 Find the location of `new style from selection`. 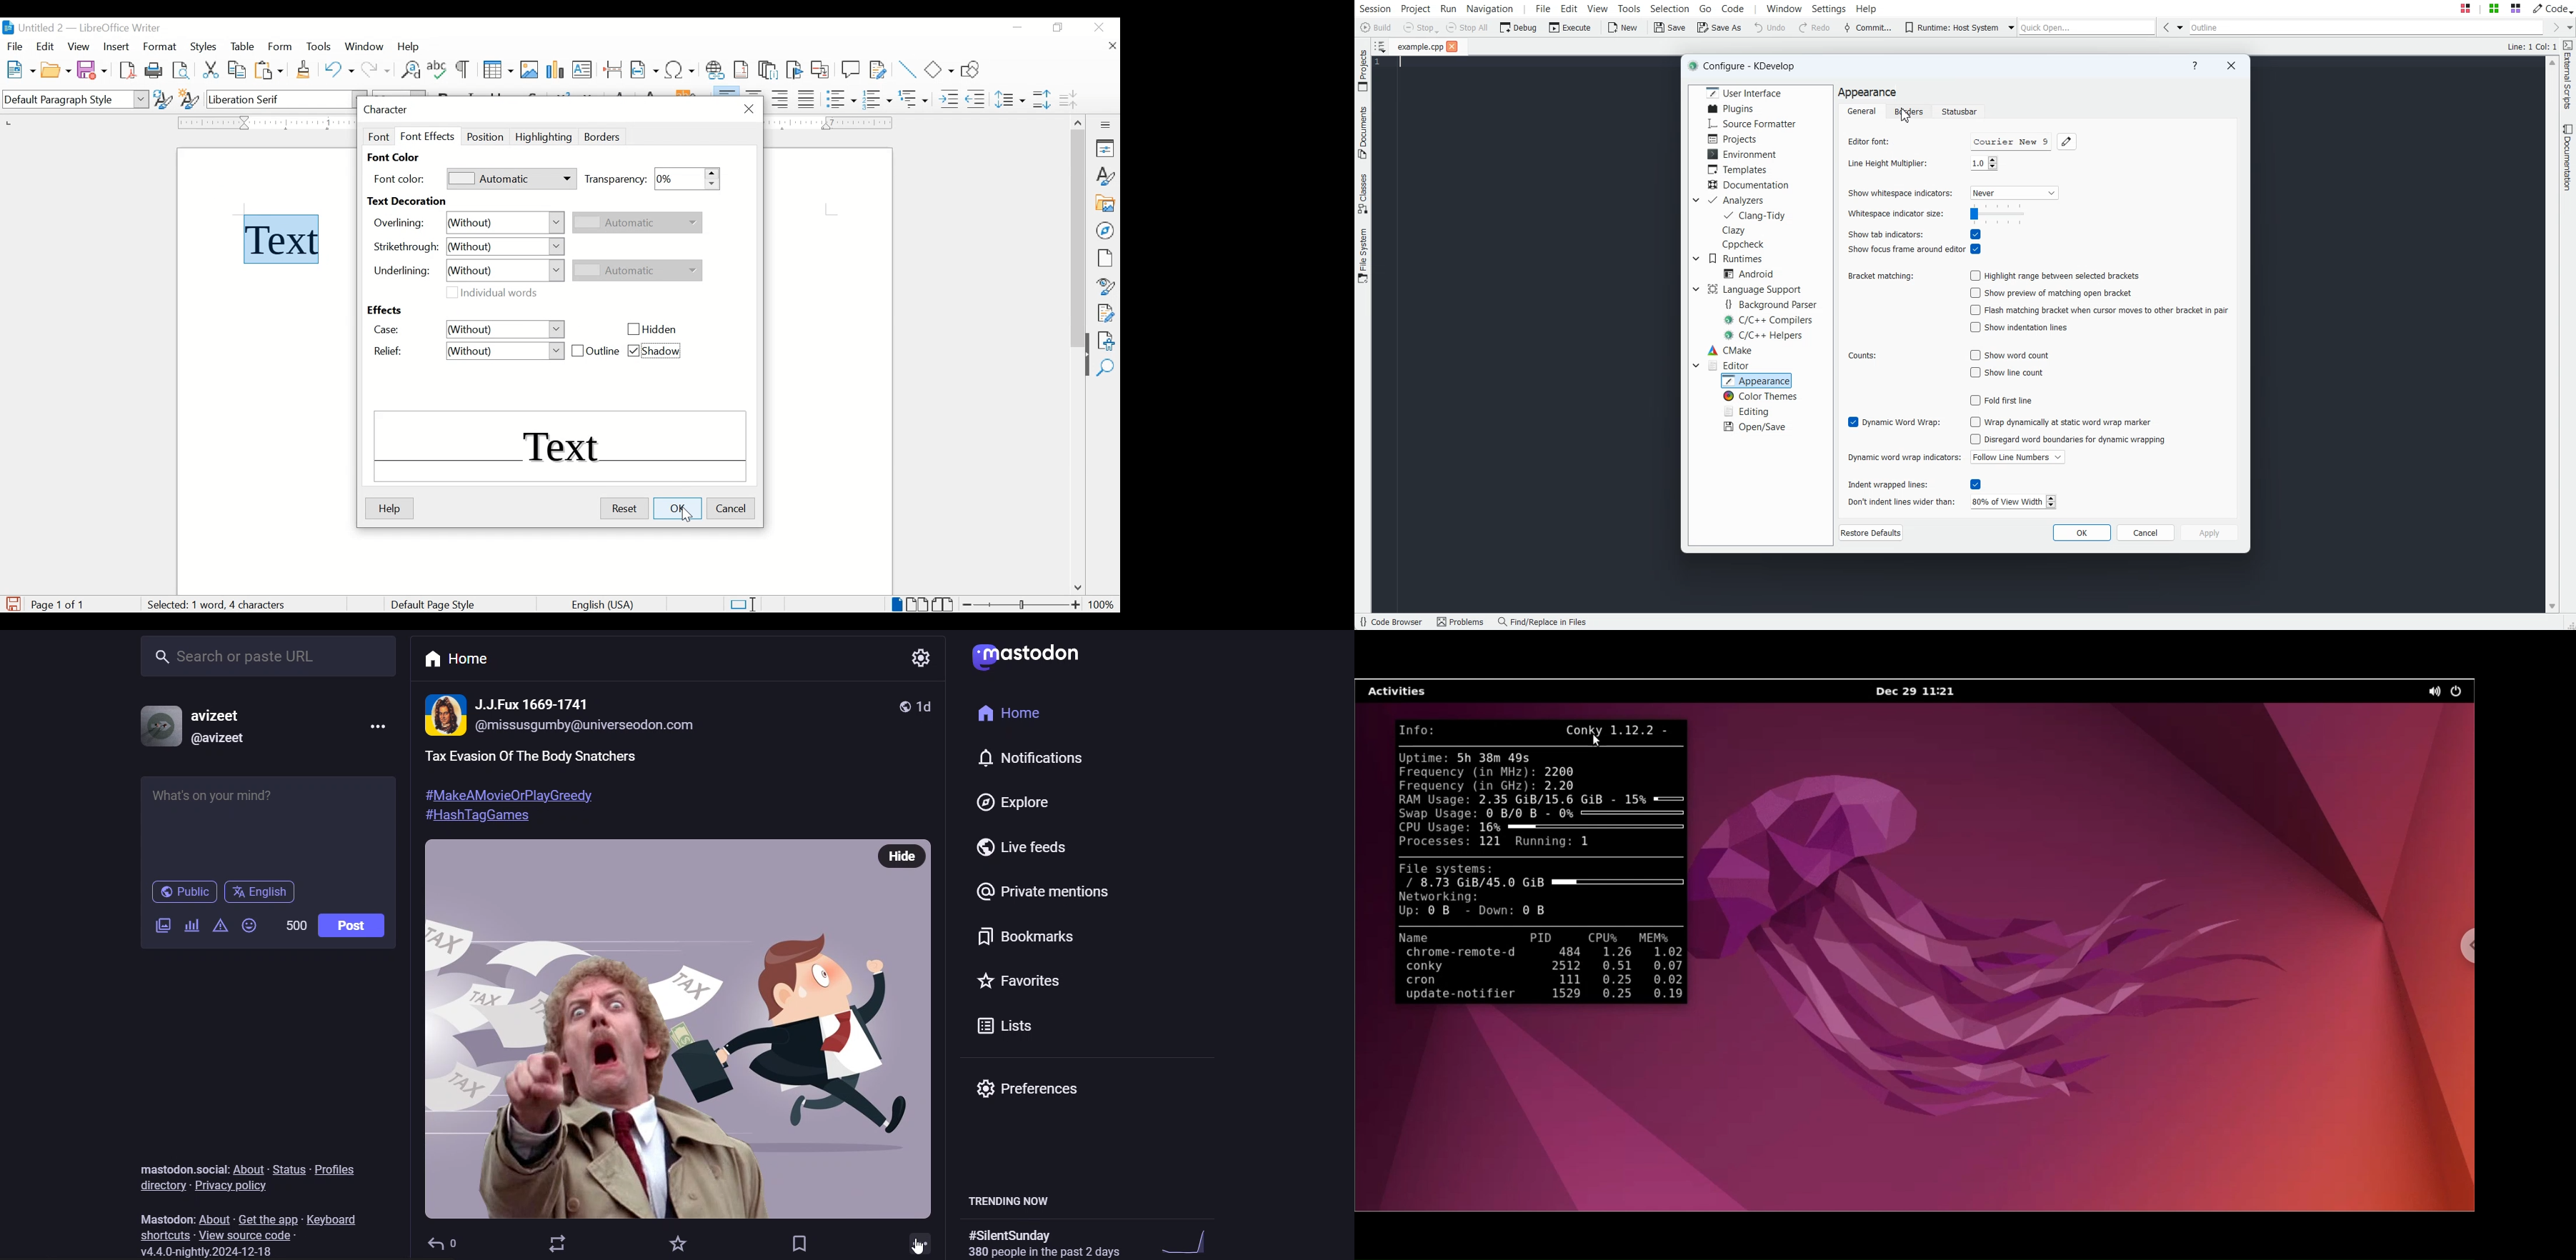

new style from selection is located at coordinates (190, 97).